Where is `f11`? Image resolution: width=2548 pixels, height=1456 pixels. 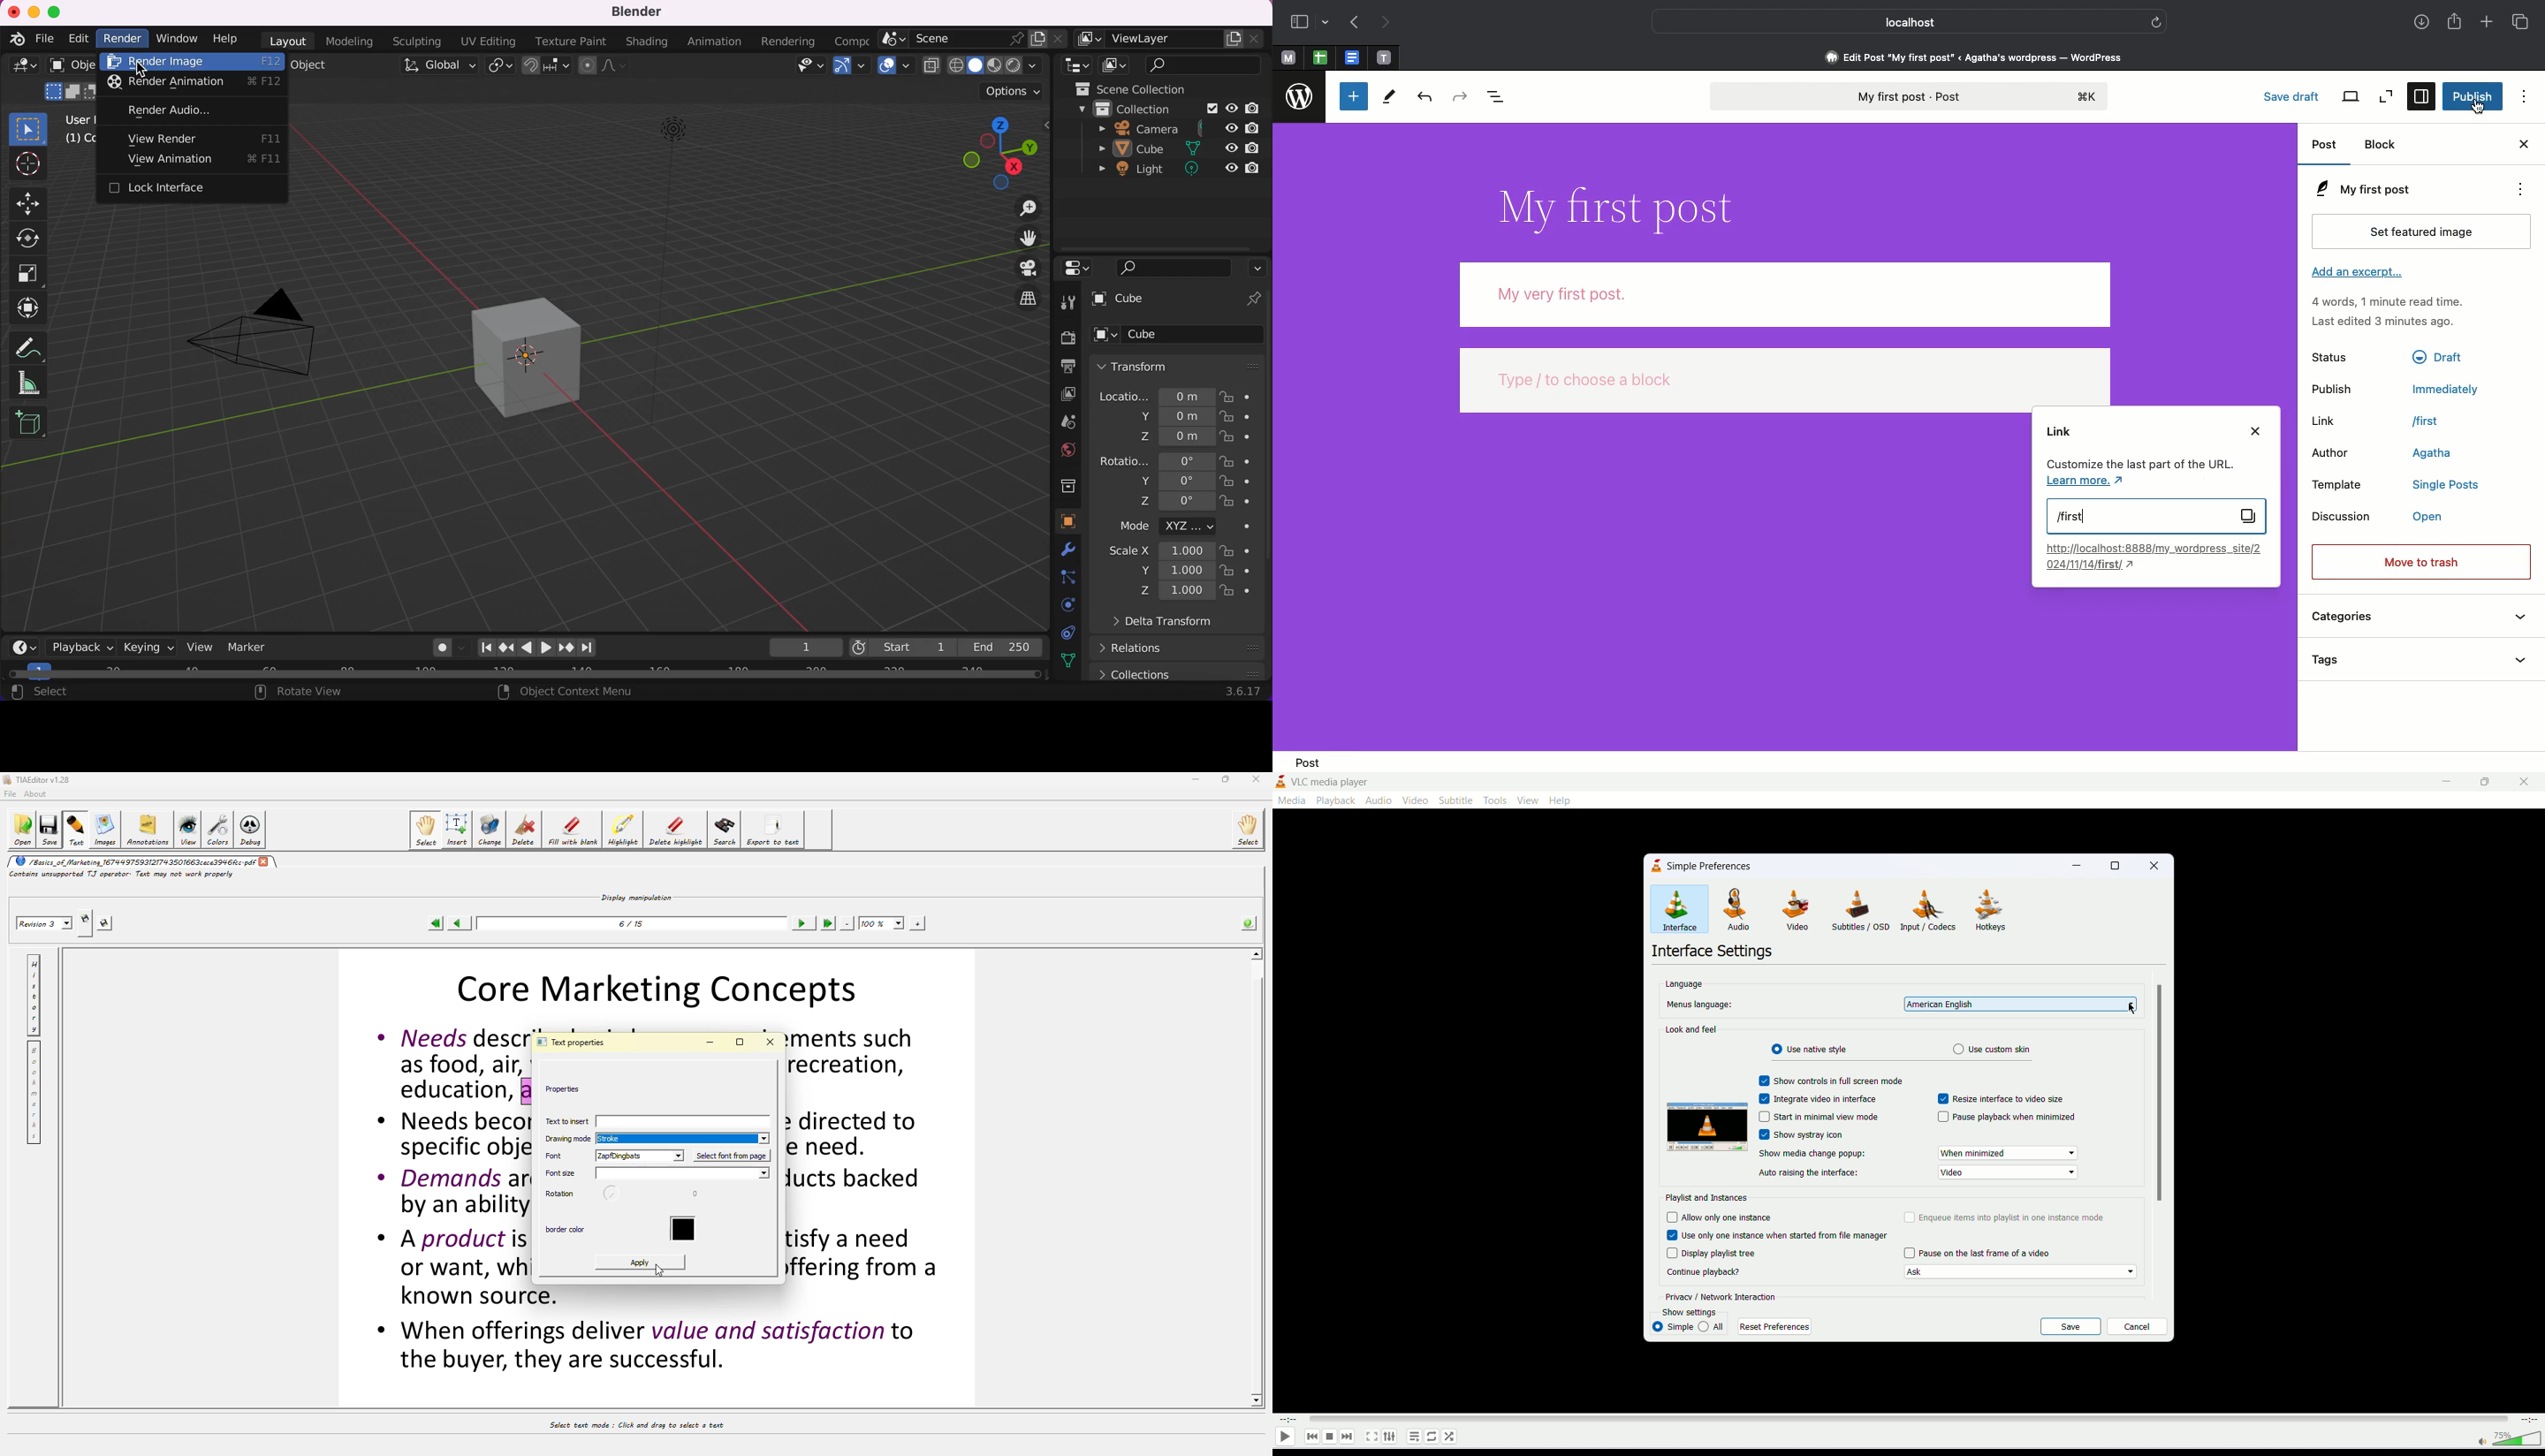
f11 is located at coordinates (269, 134).